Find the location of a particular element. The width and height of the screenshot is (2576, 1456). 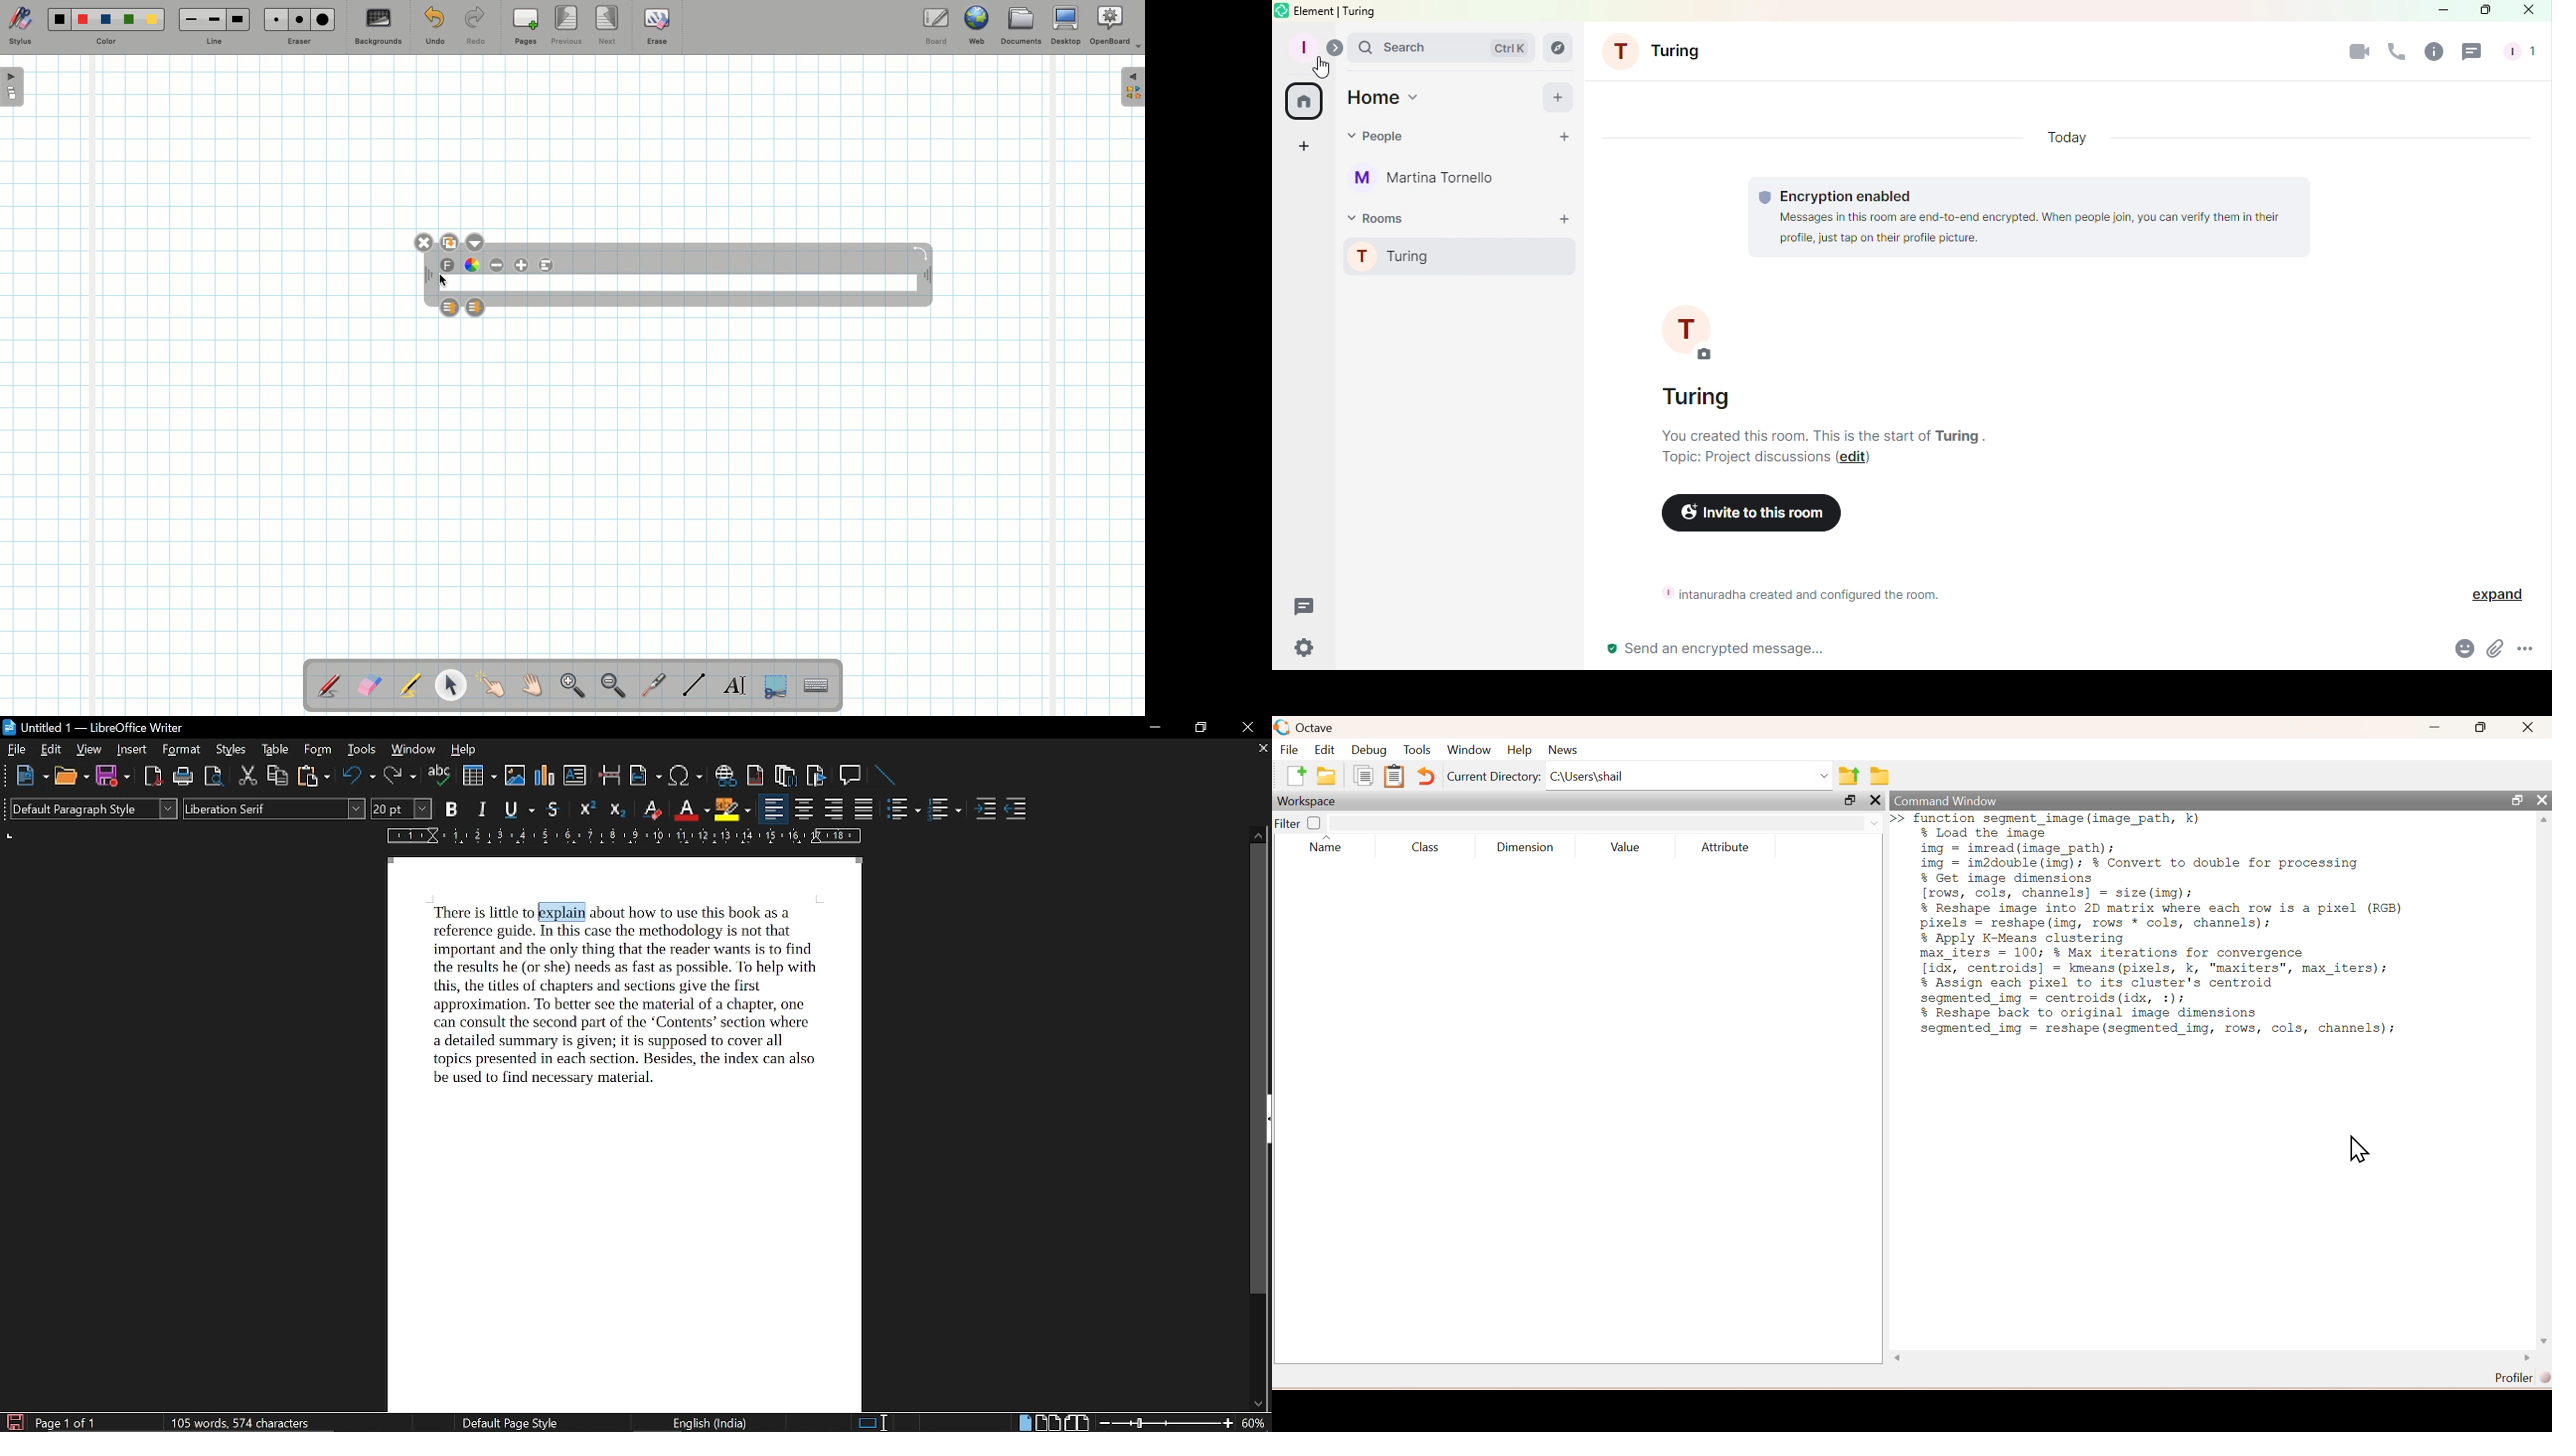

multiple page view is located at coordinates (1048, 1423).